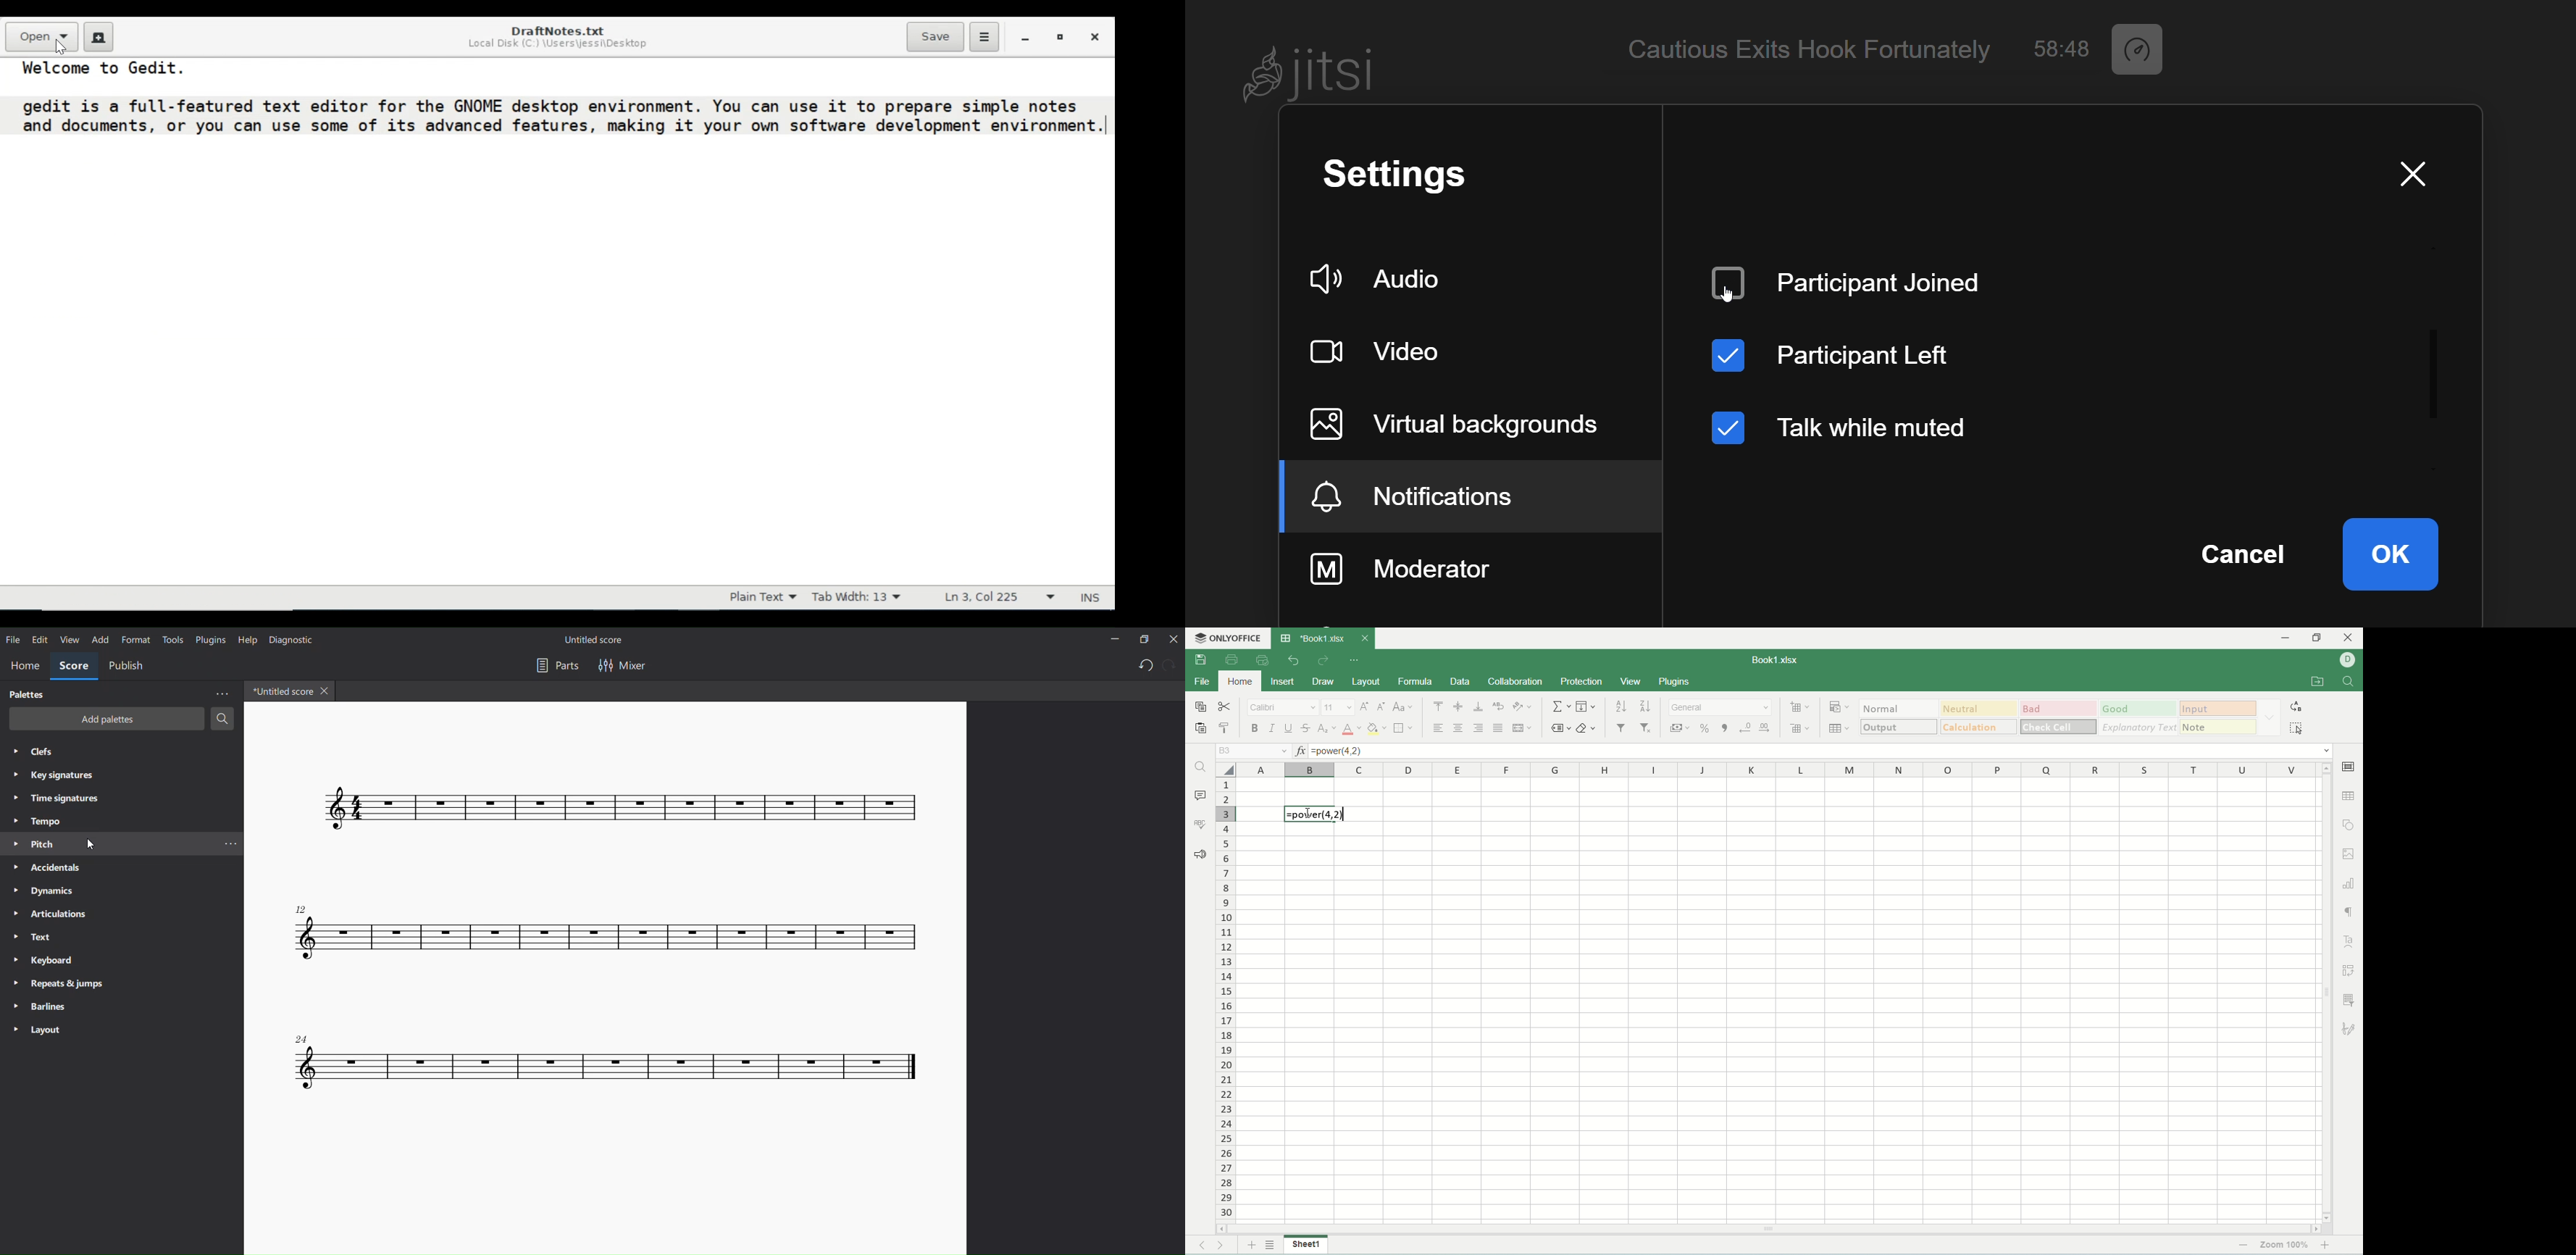 The height and width of the screenshot is (1260, 2576). Describe the element at coordinates (1061, 36) in the screenshot. I see `Restore` at that location.